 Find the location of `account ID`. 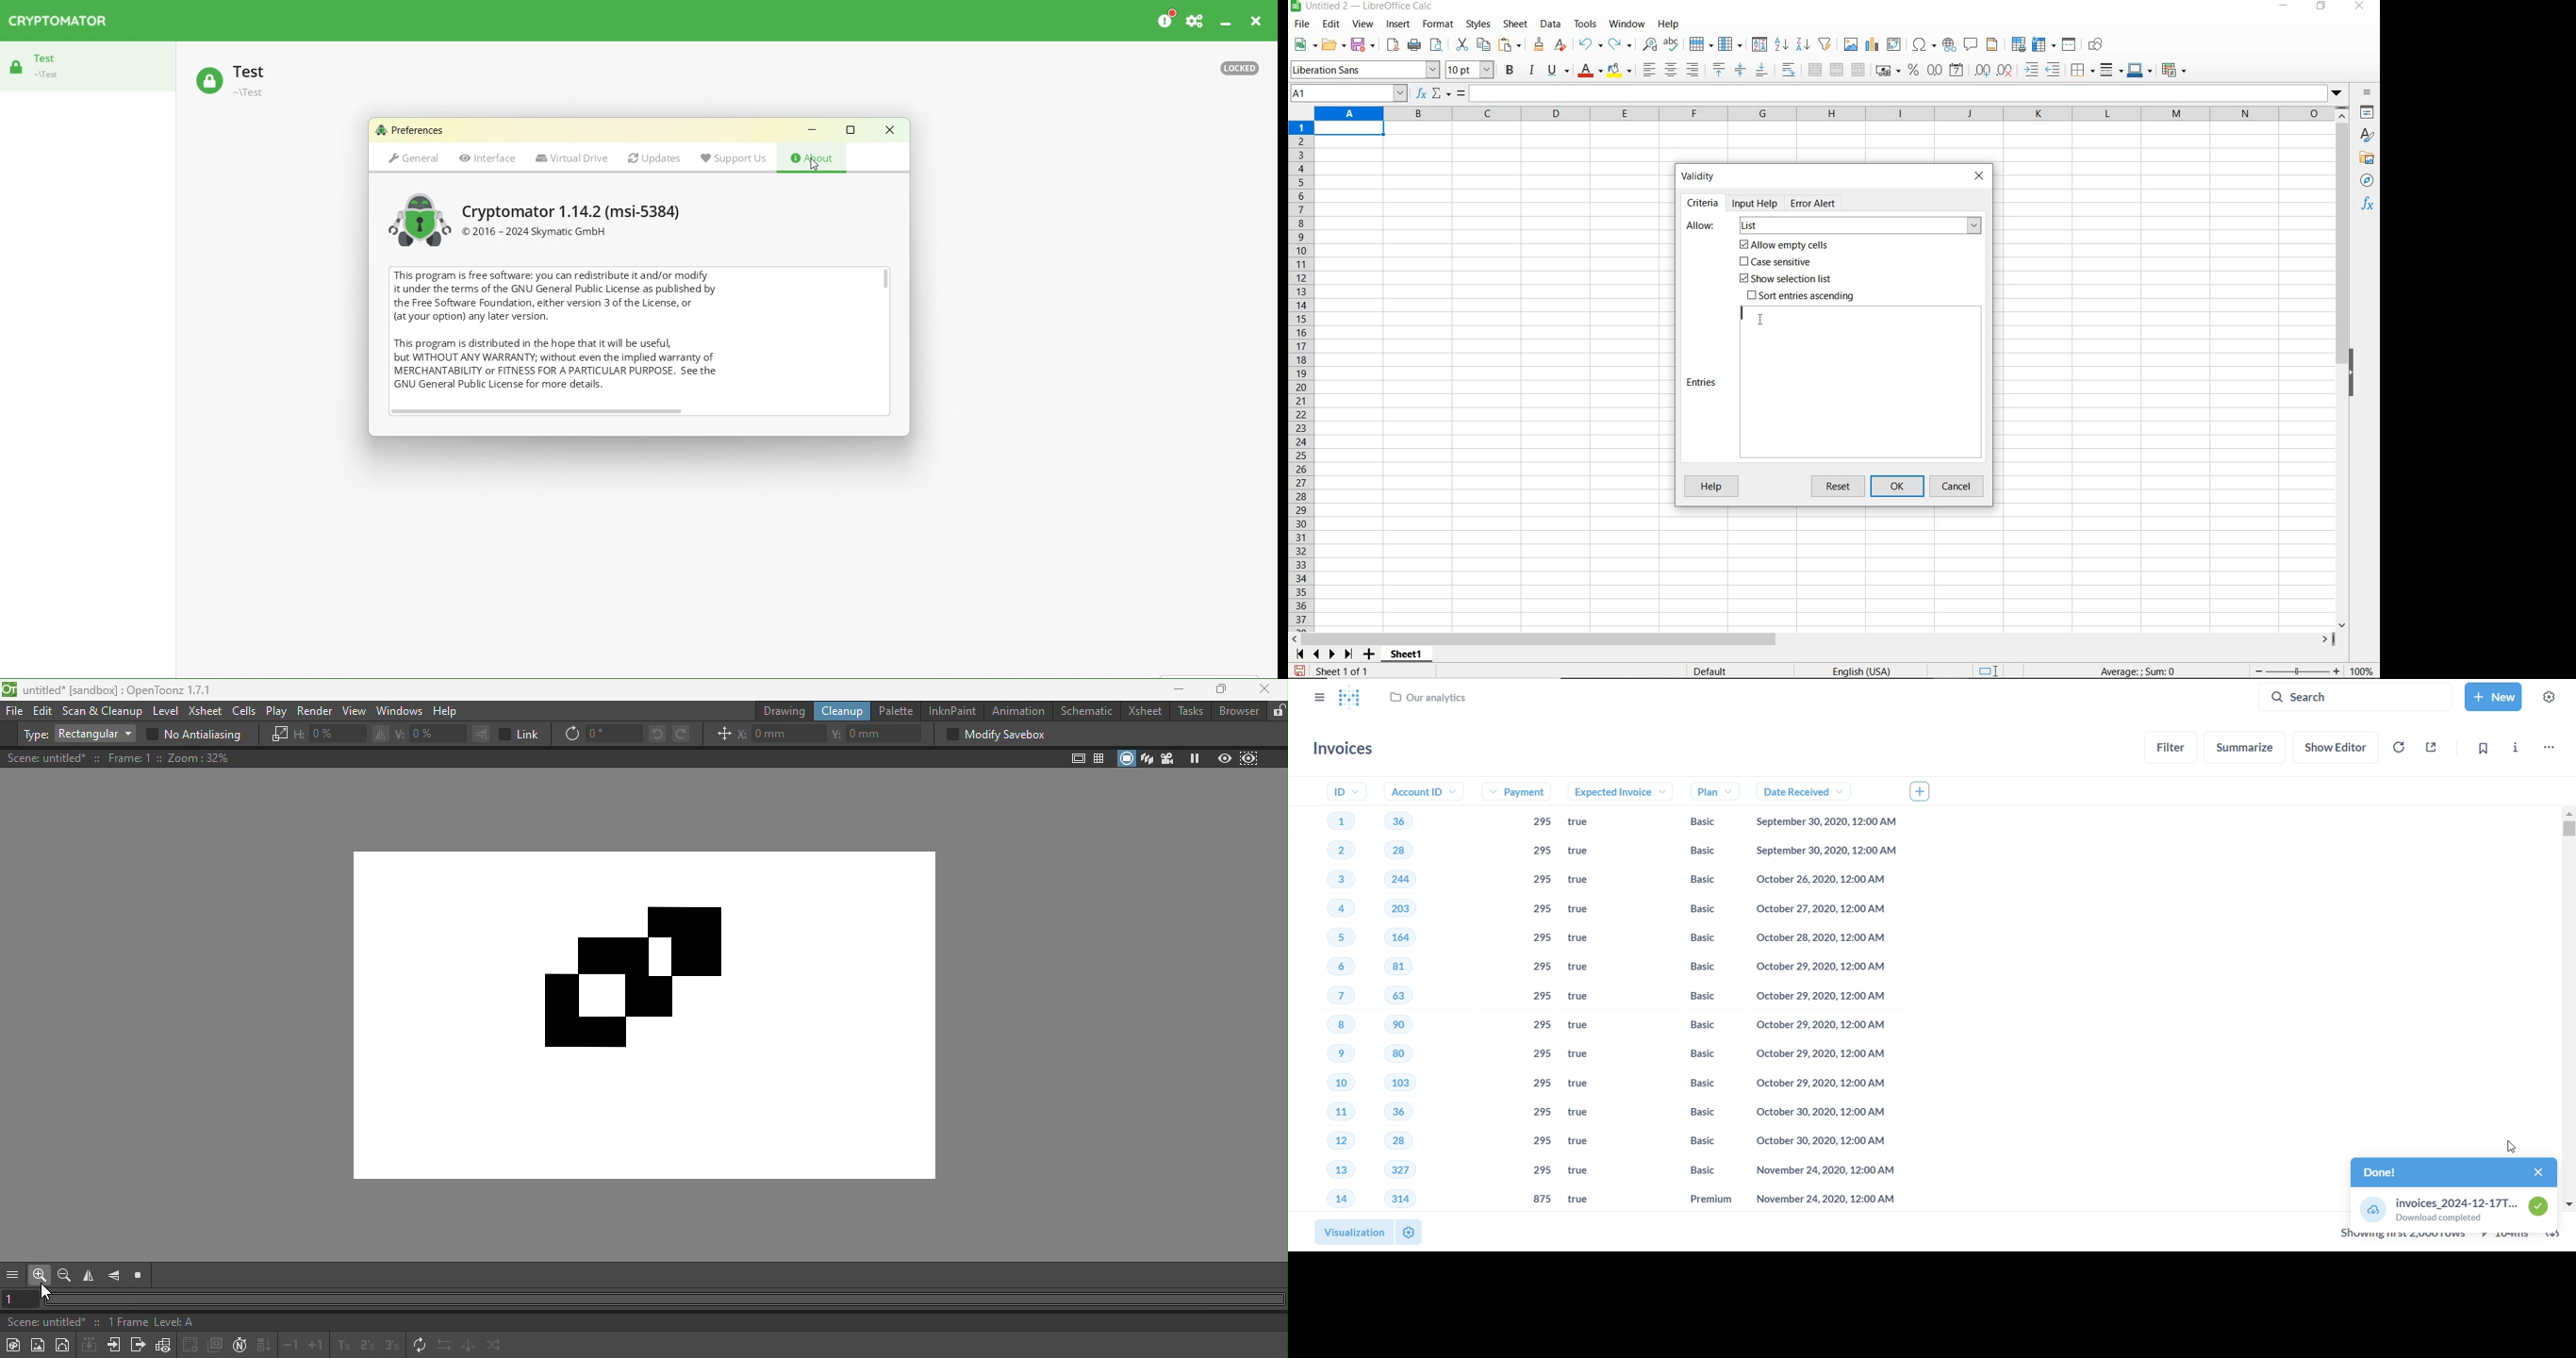

account ID is located at coordinates (1419, 792).